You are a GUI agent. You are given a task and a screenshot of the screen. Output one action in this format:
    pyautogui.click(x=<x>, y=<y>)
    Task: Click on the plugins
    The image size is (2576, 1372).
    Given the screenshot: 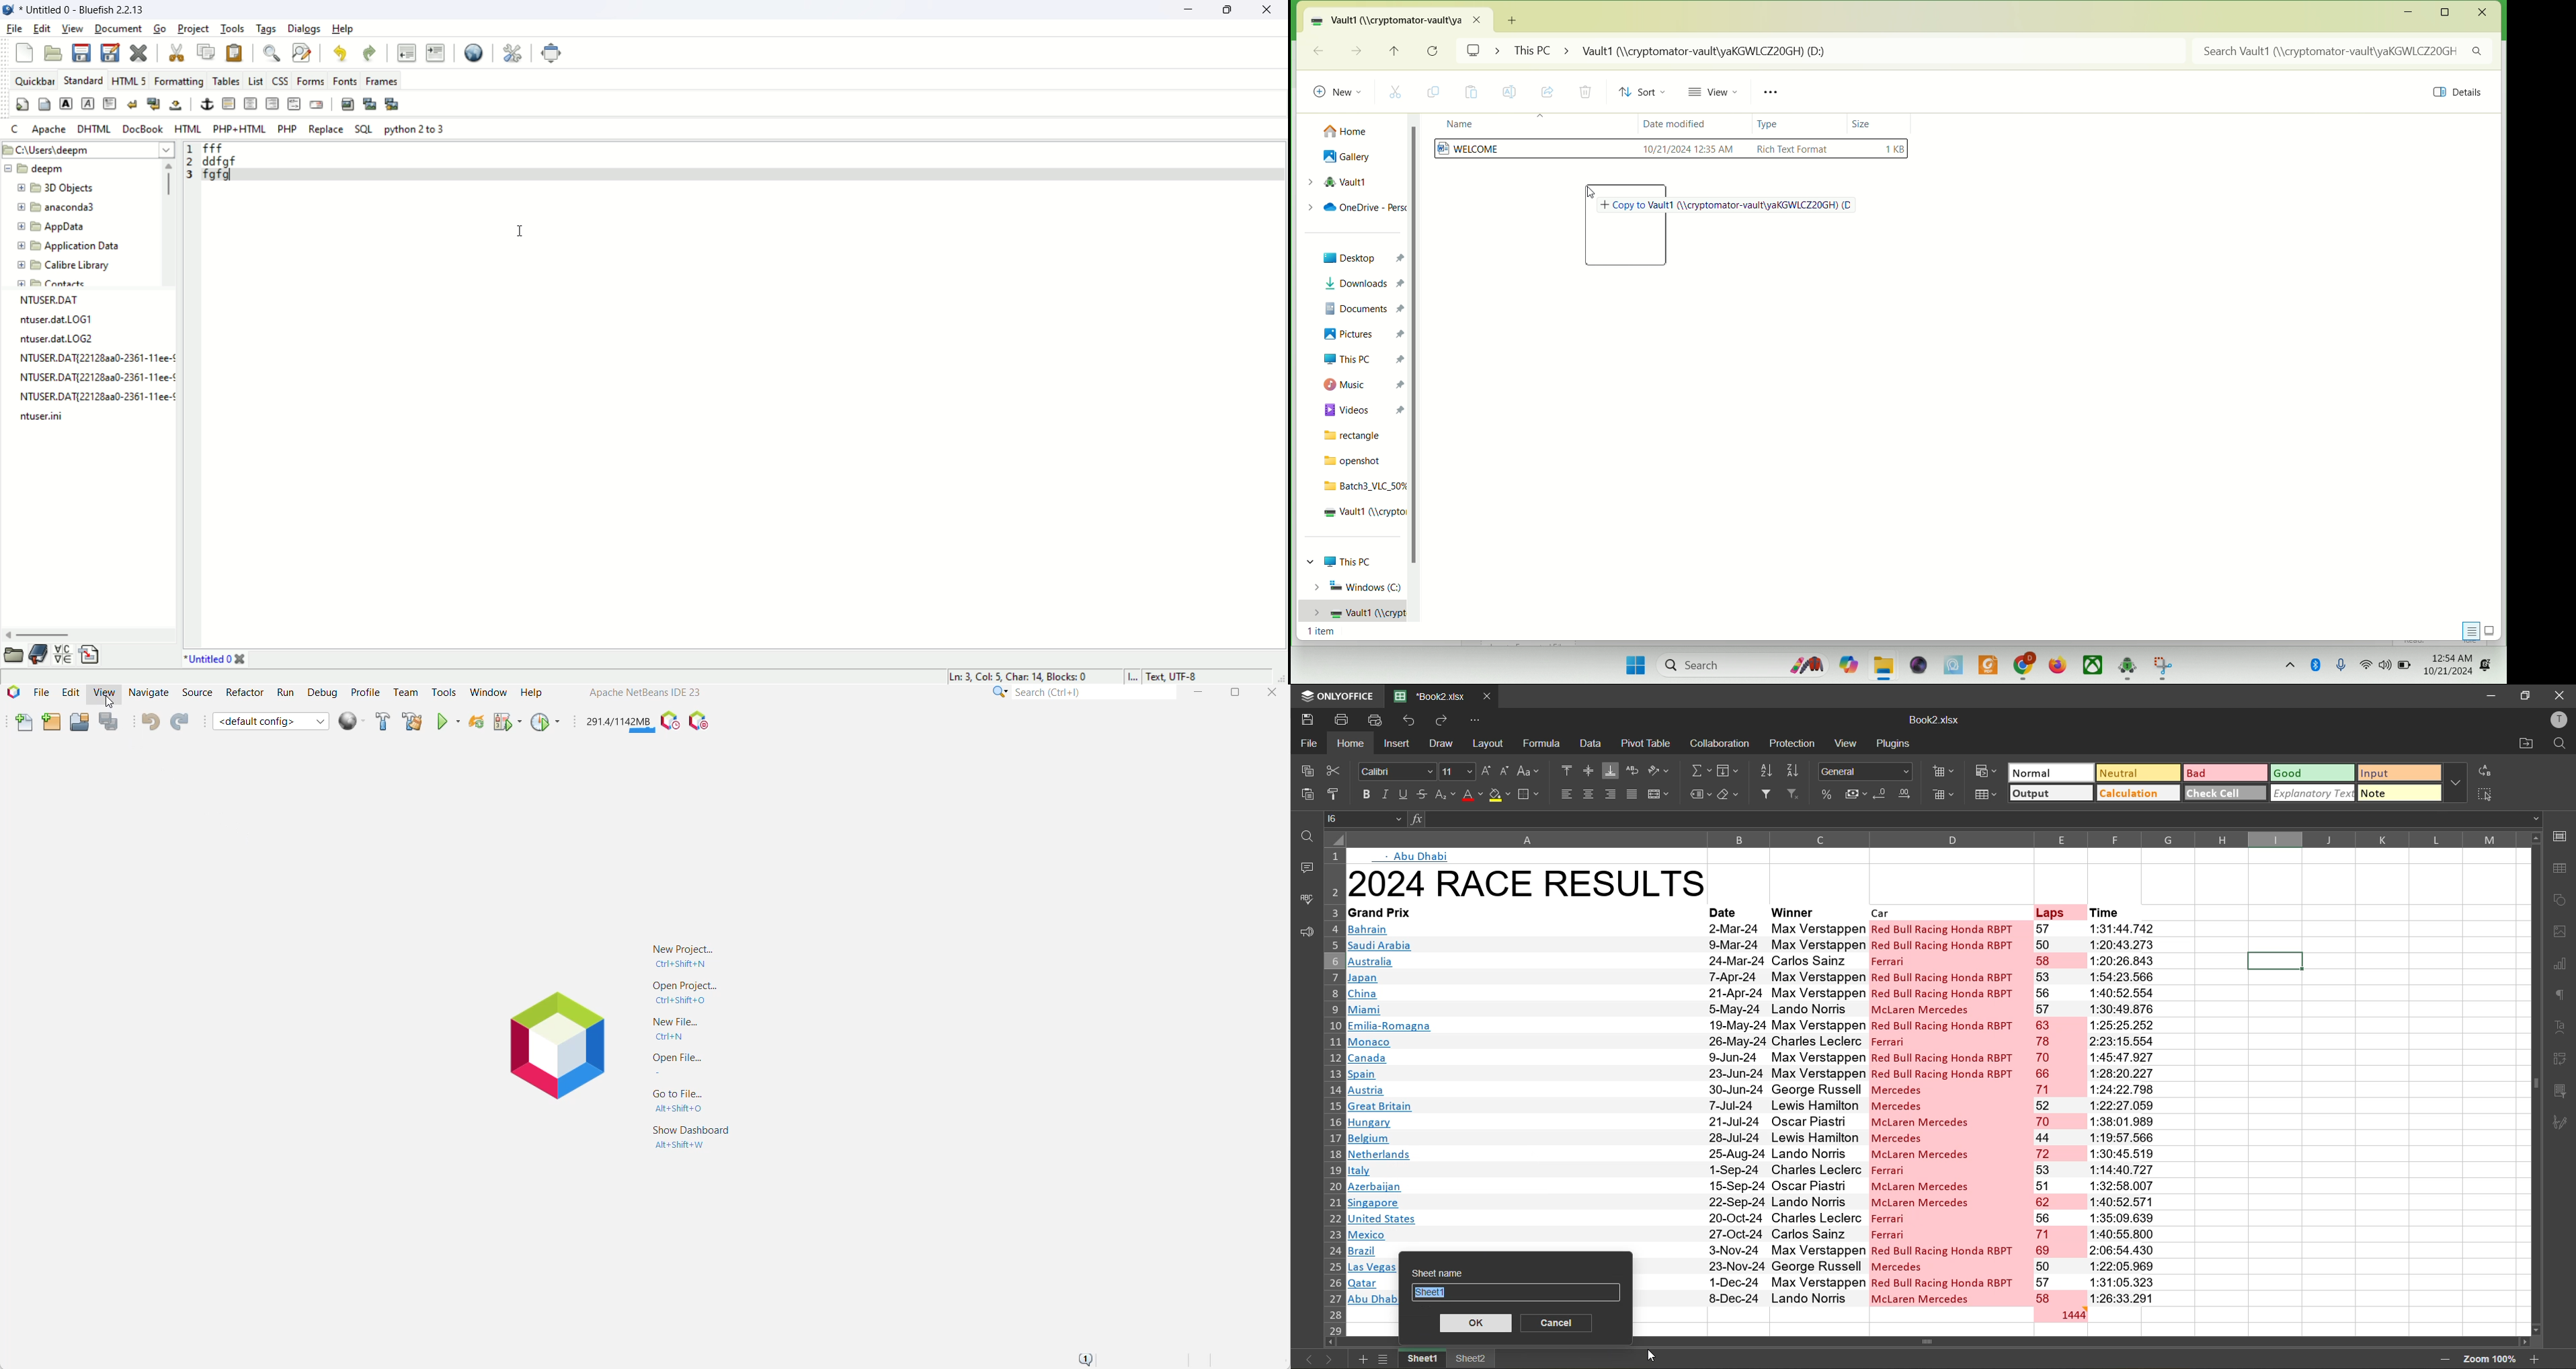 What is the action you would take?
    pyautogui.click(x=1893, y=741)
    